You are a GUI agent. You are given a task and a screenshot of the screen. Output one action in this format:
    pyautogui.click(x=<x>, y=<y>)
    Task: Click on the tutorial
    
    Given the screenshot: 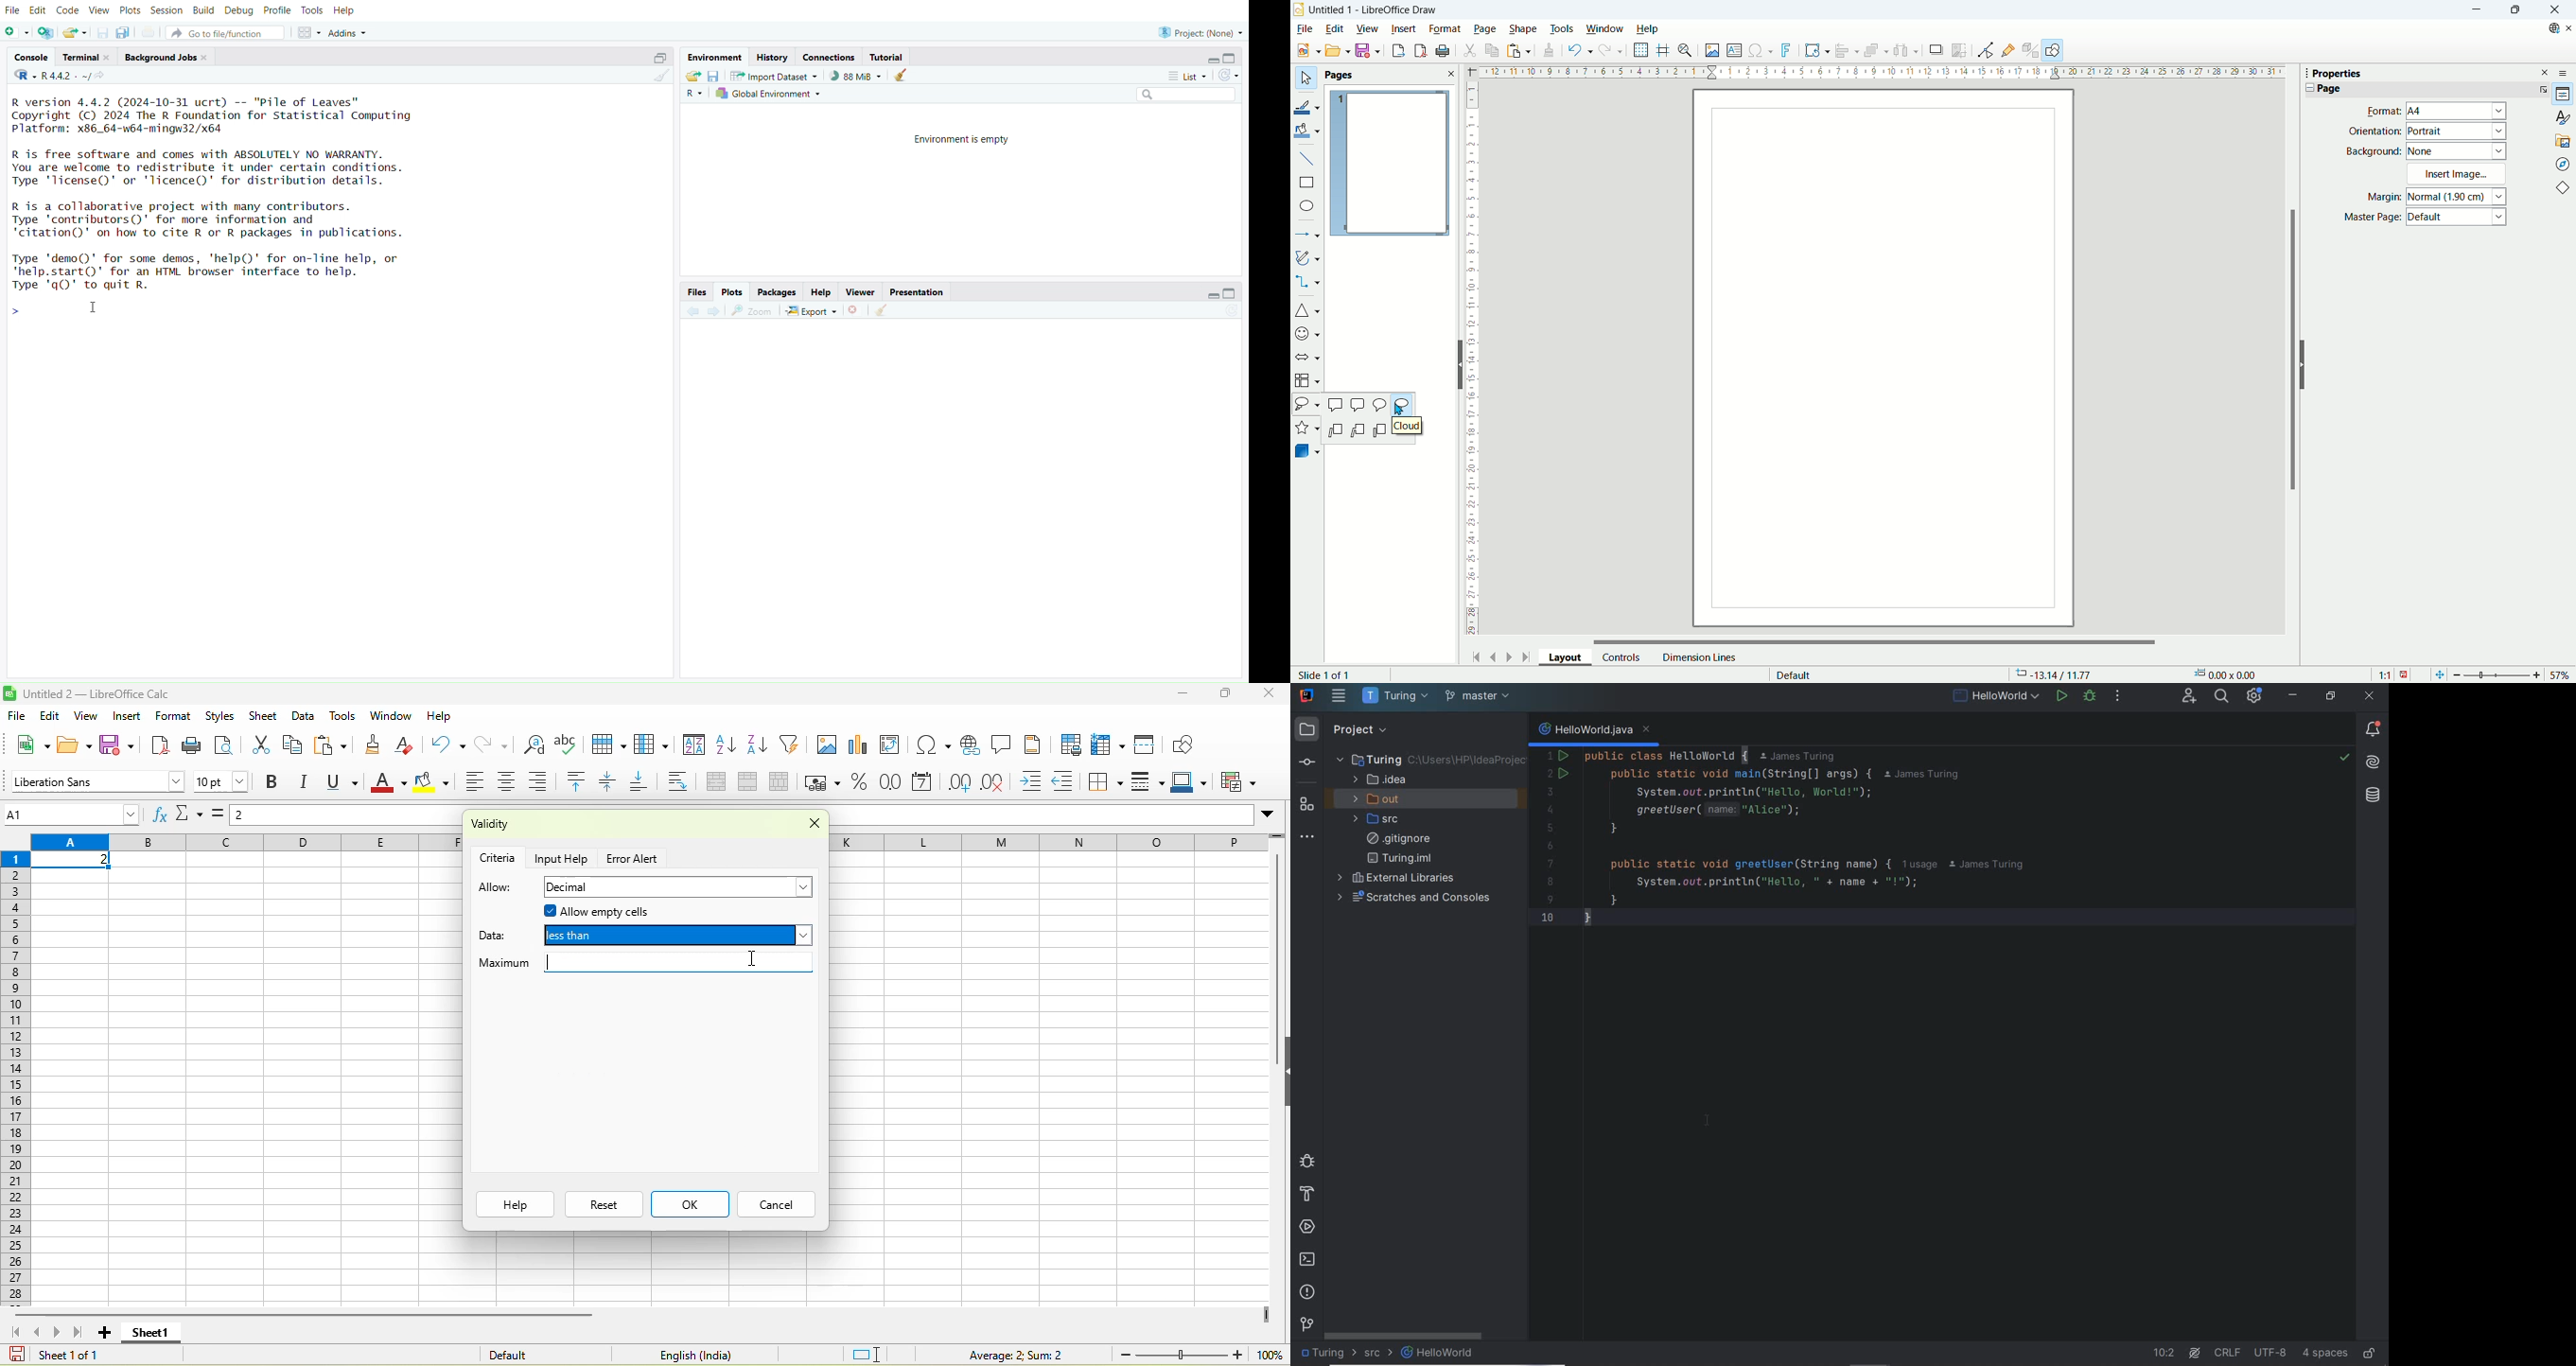 What is the action you would take?
    pyautogui.click(x=888, y=58)
    